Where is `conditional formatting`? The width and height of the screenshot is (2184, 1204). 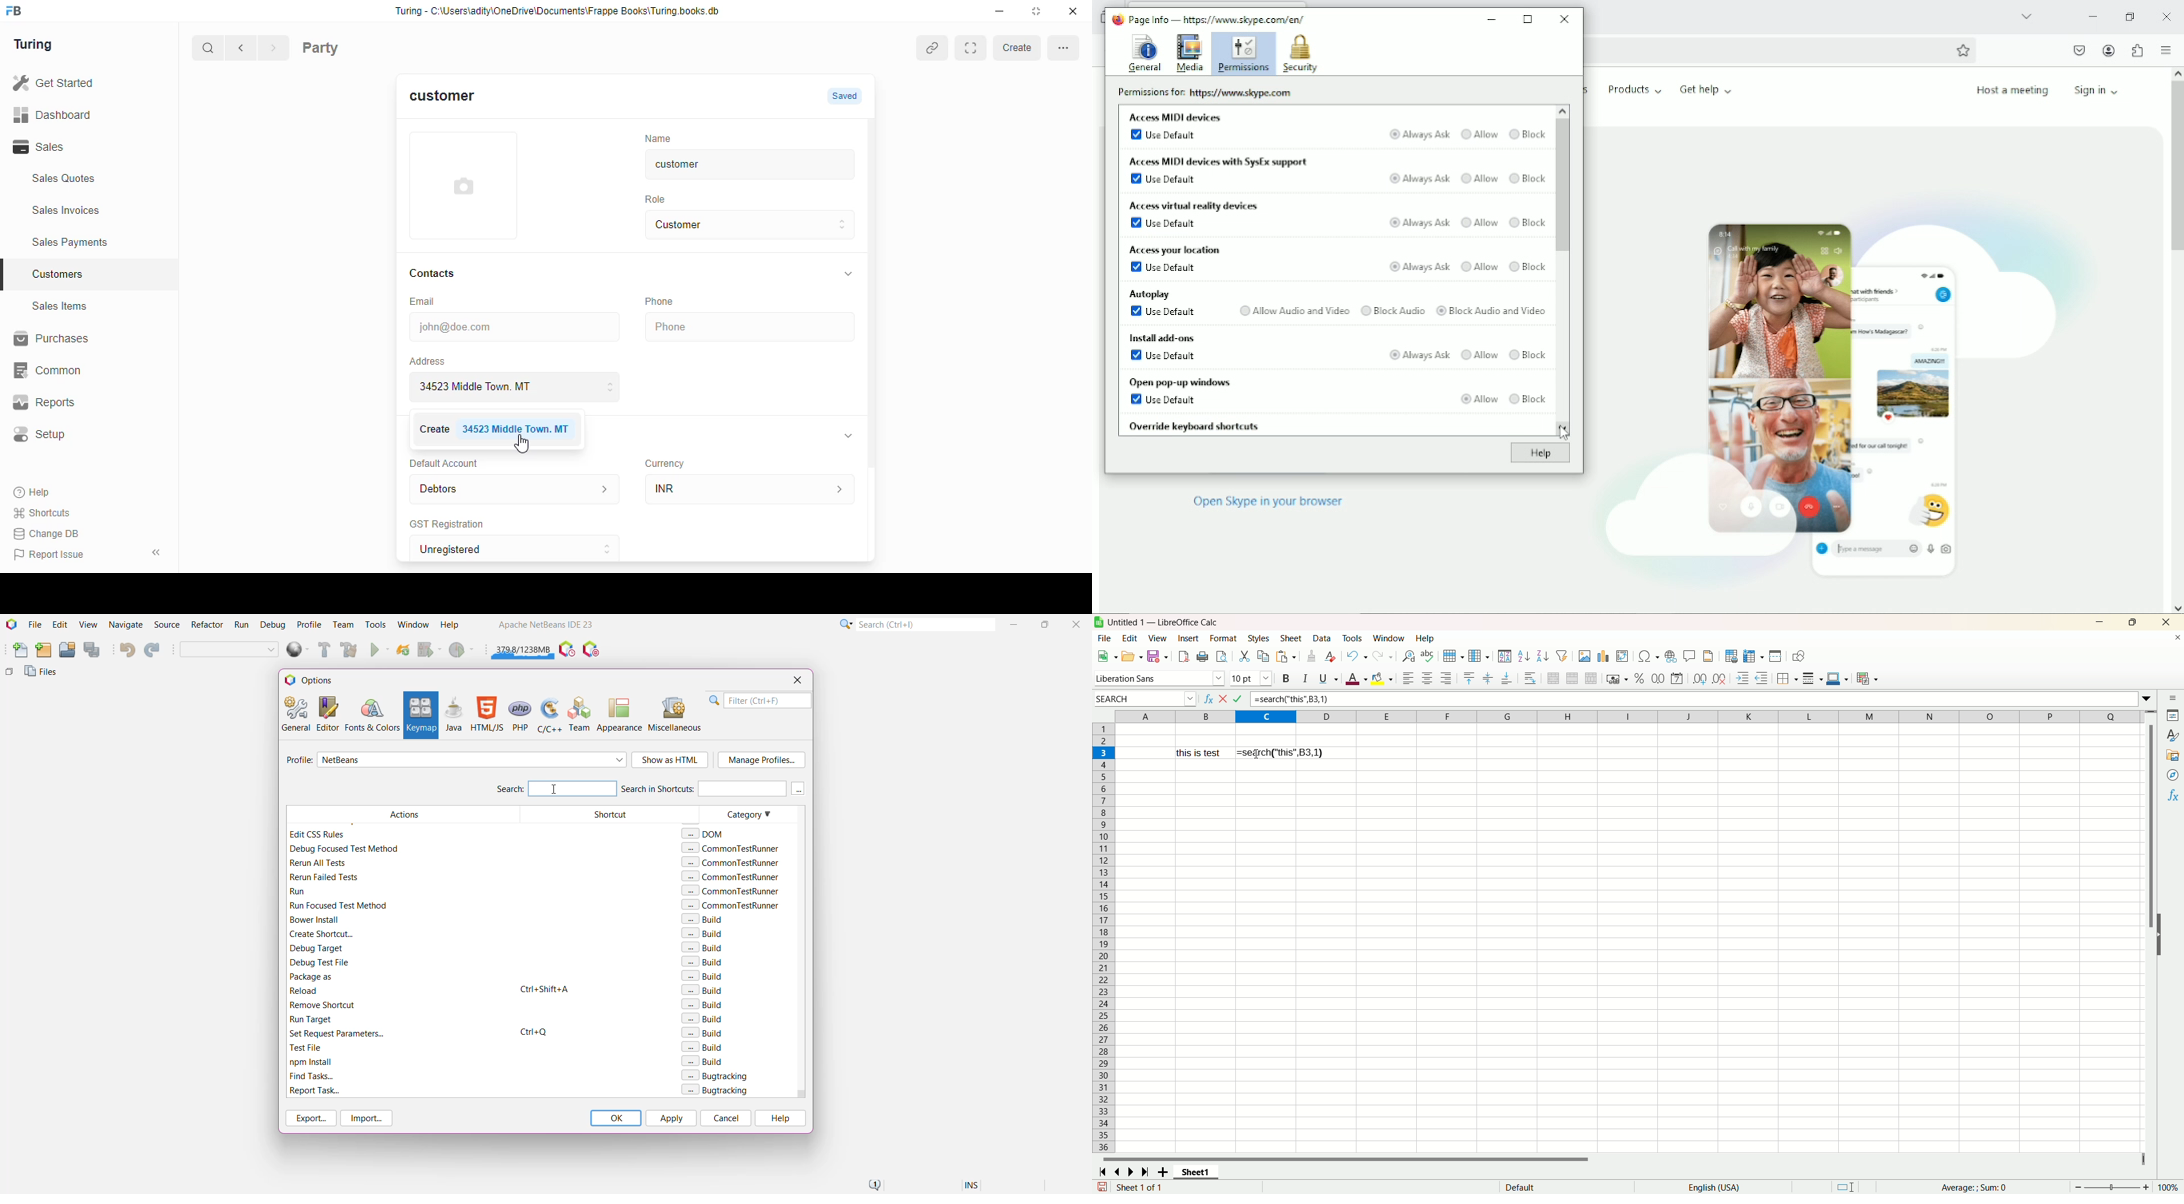 conditional formatting is located at coordinates (1870, 679).